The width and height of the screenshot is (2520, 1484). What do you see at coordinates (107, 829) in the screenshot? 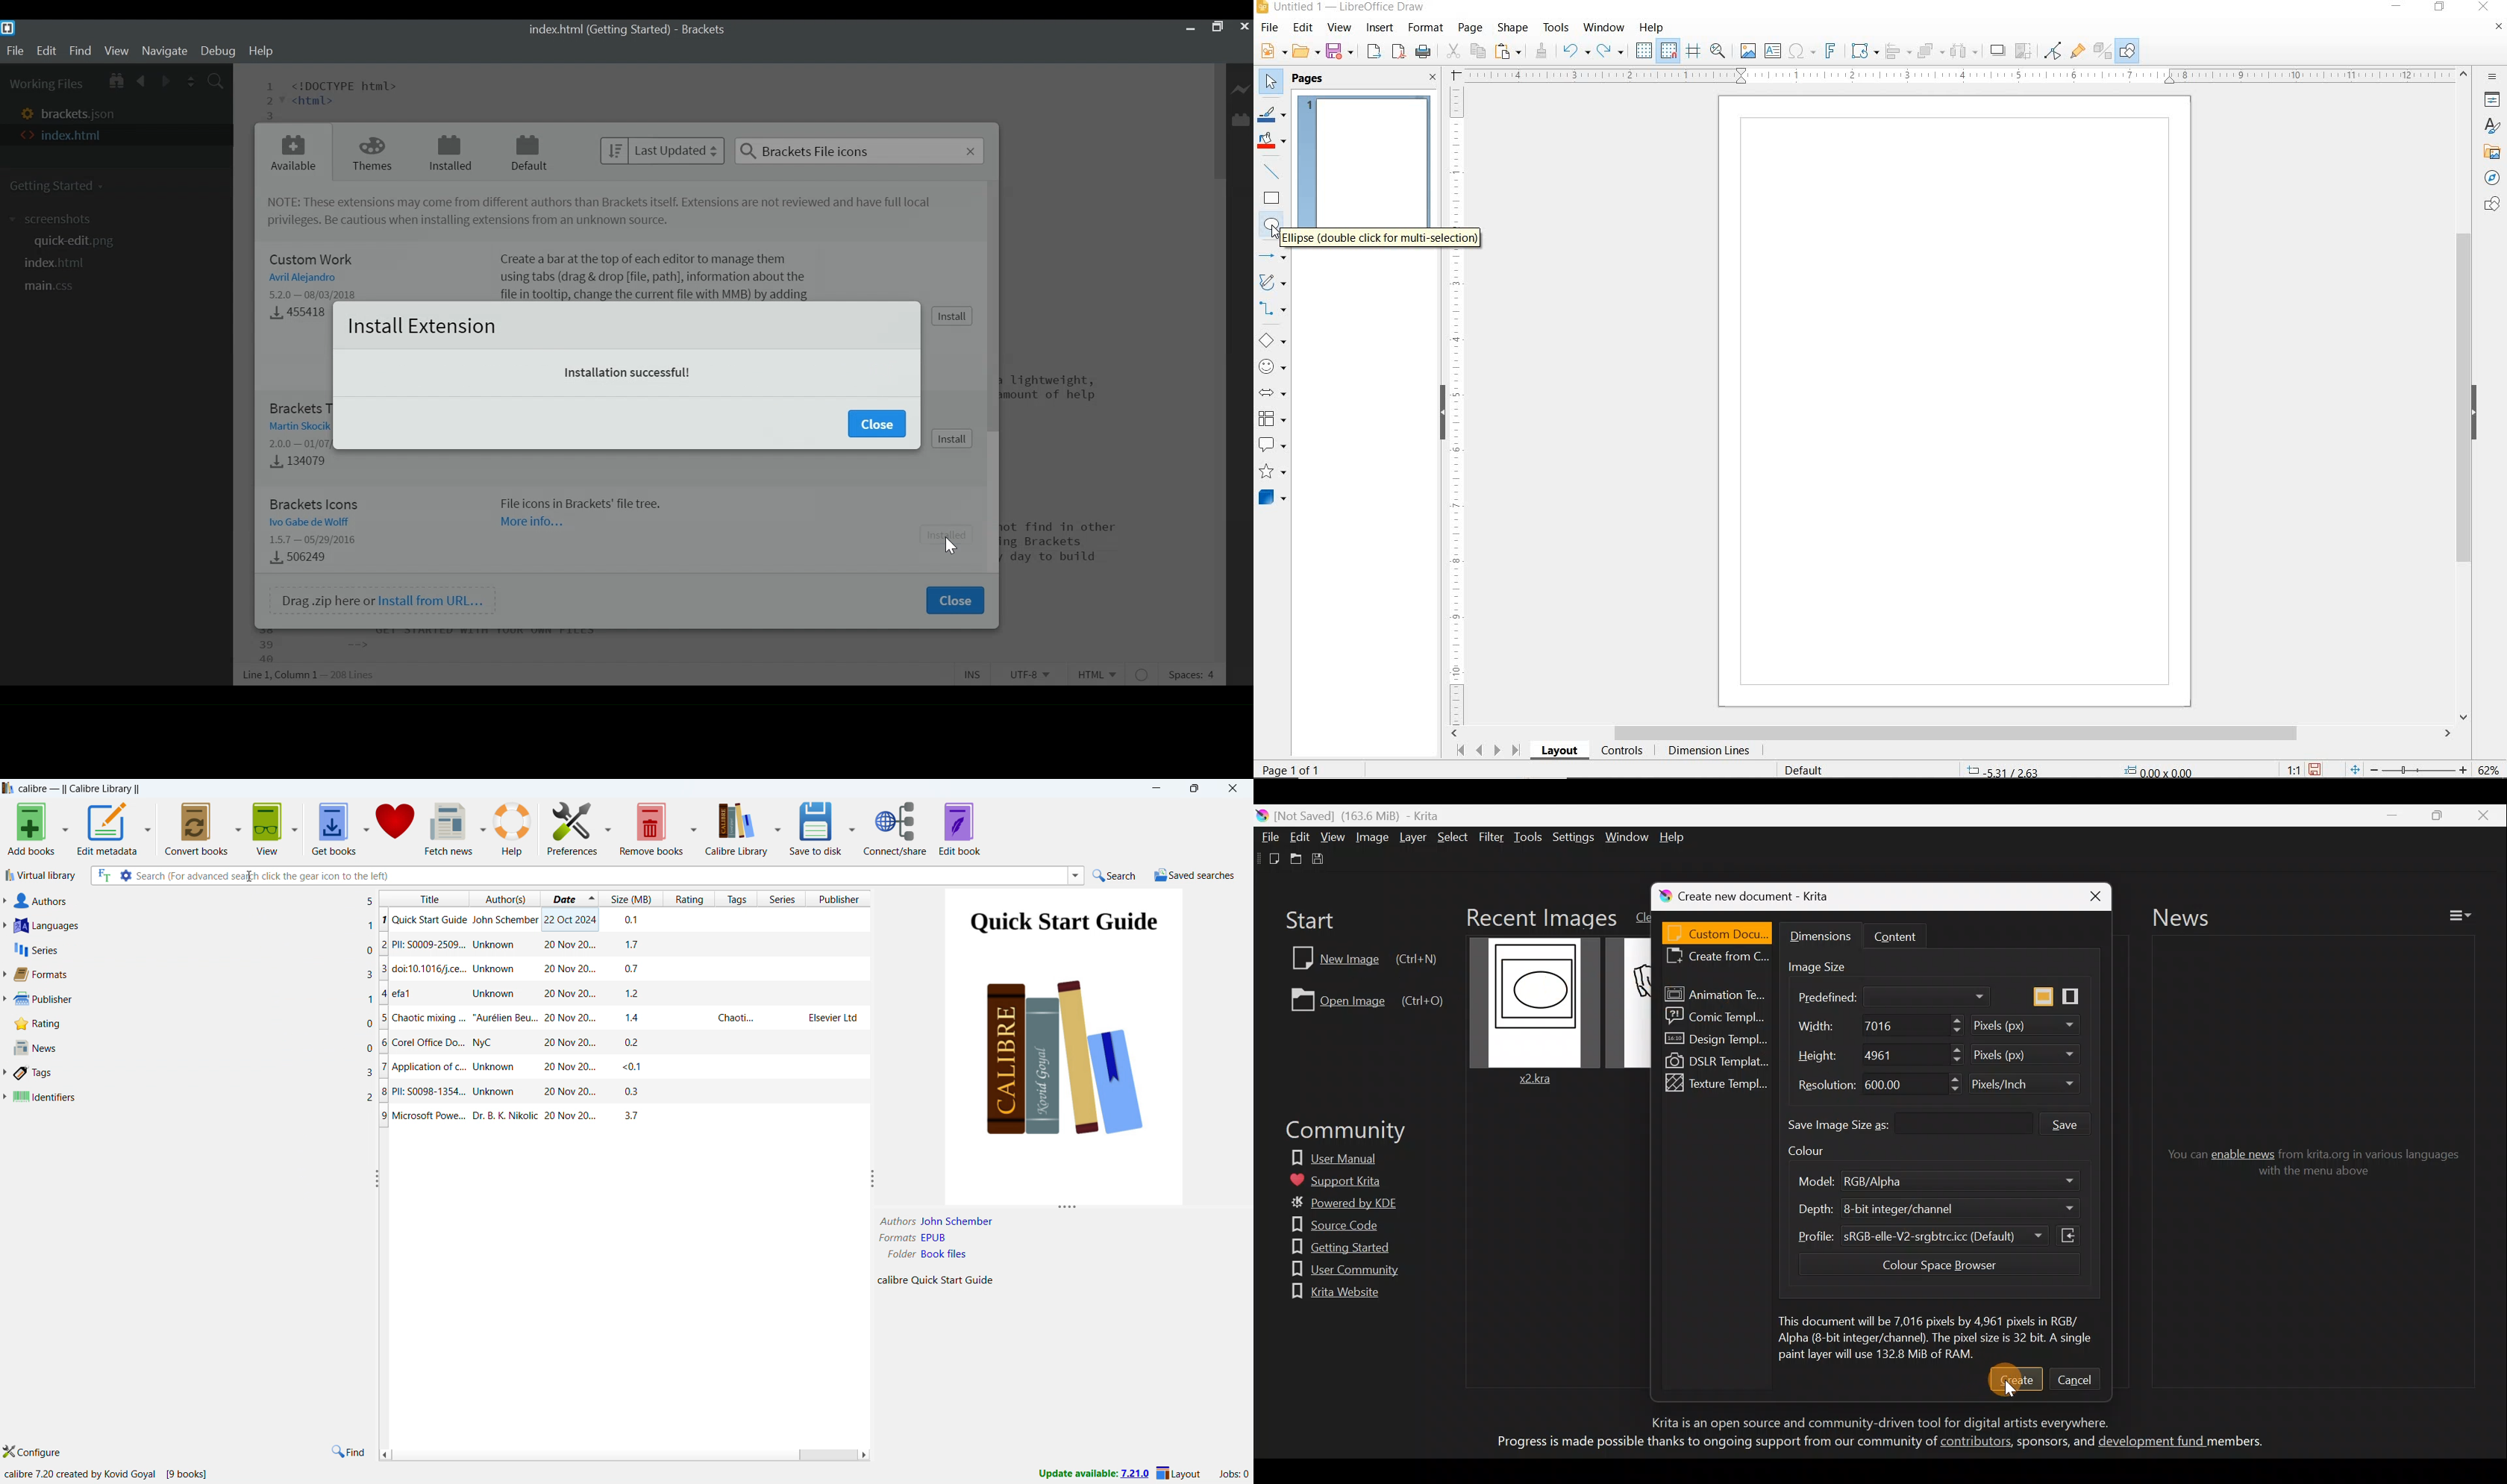
I see `edit metadata` at bounding box center [107, 829].